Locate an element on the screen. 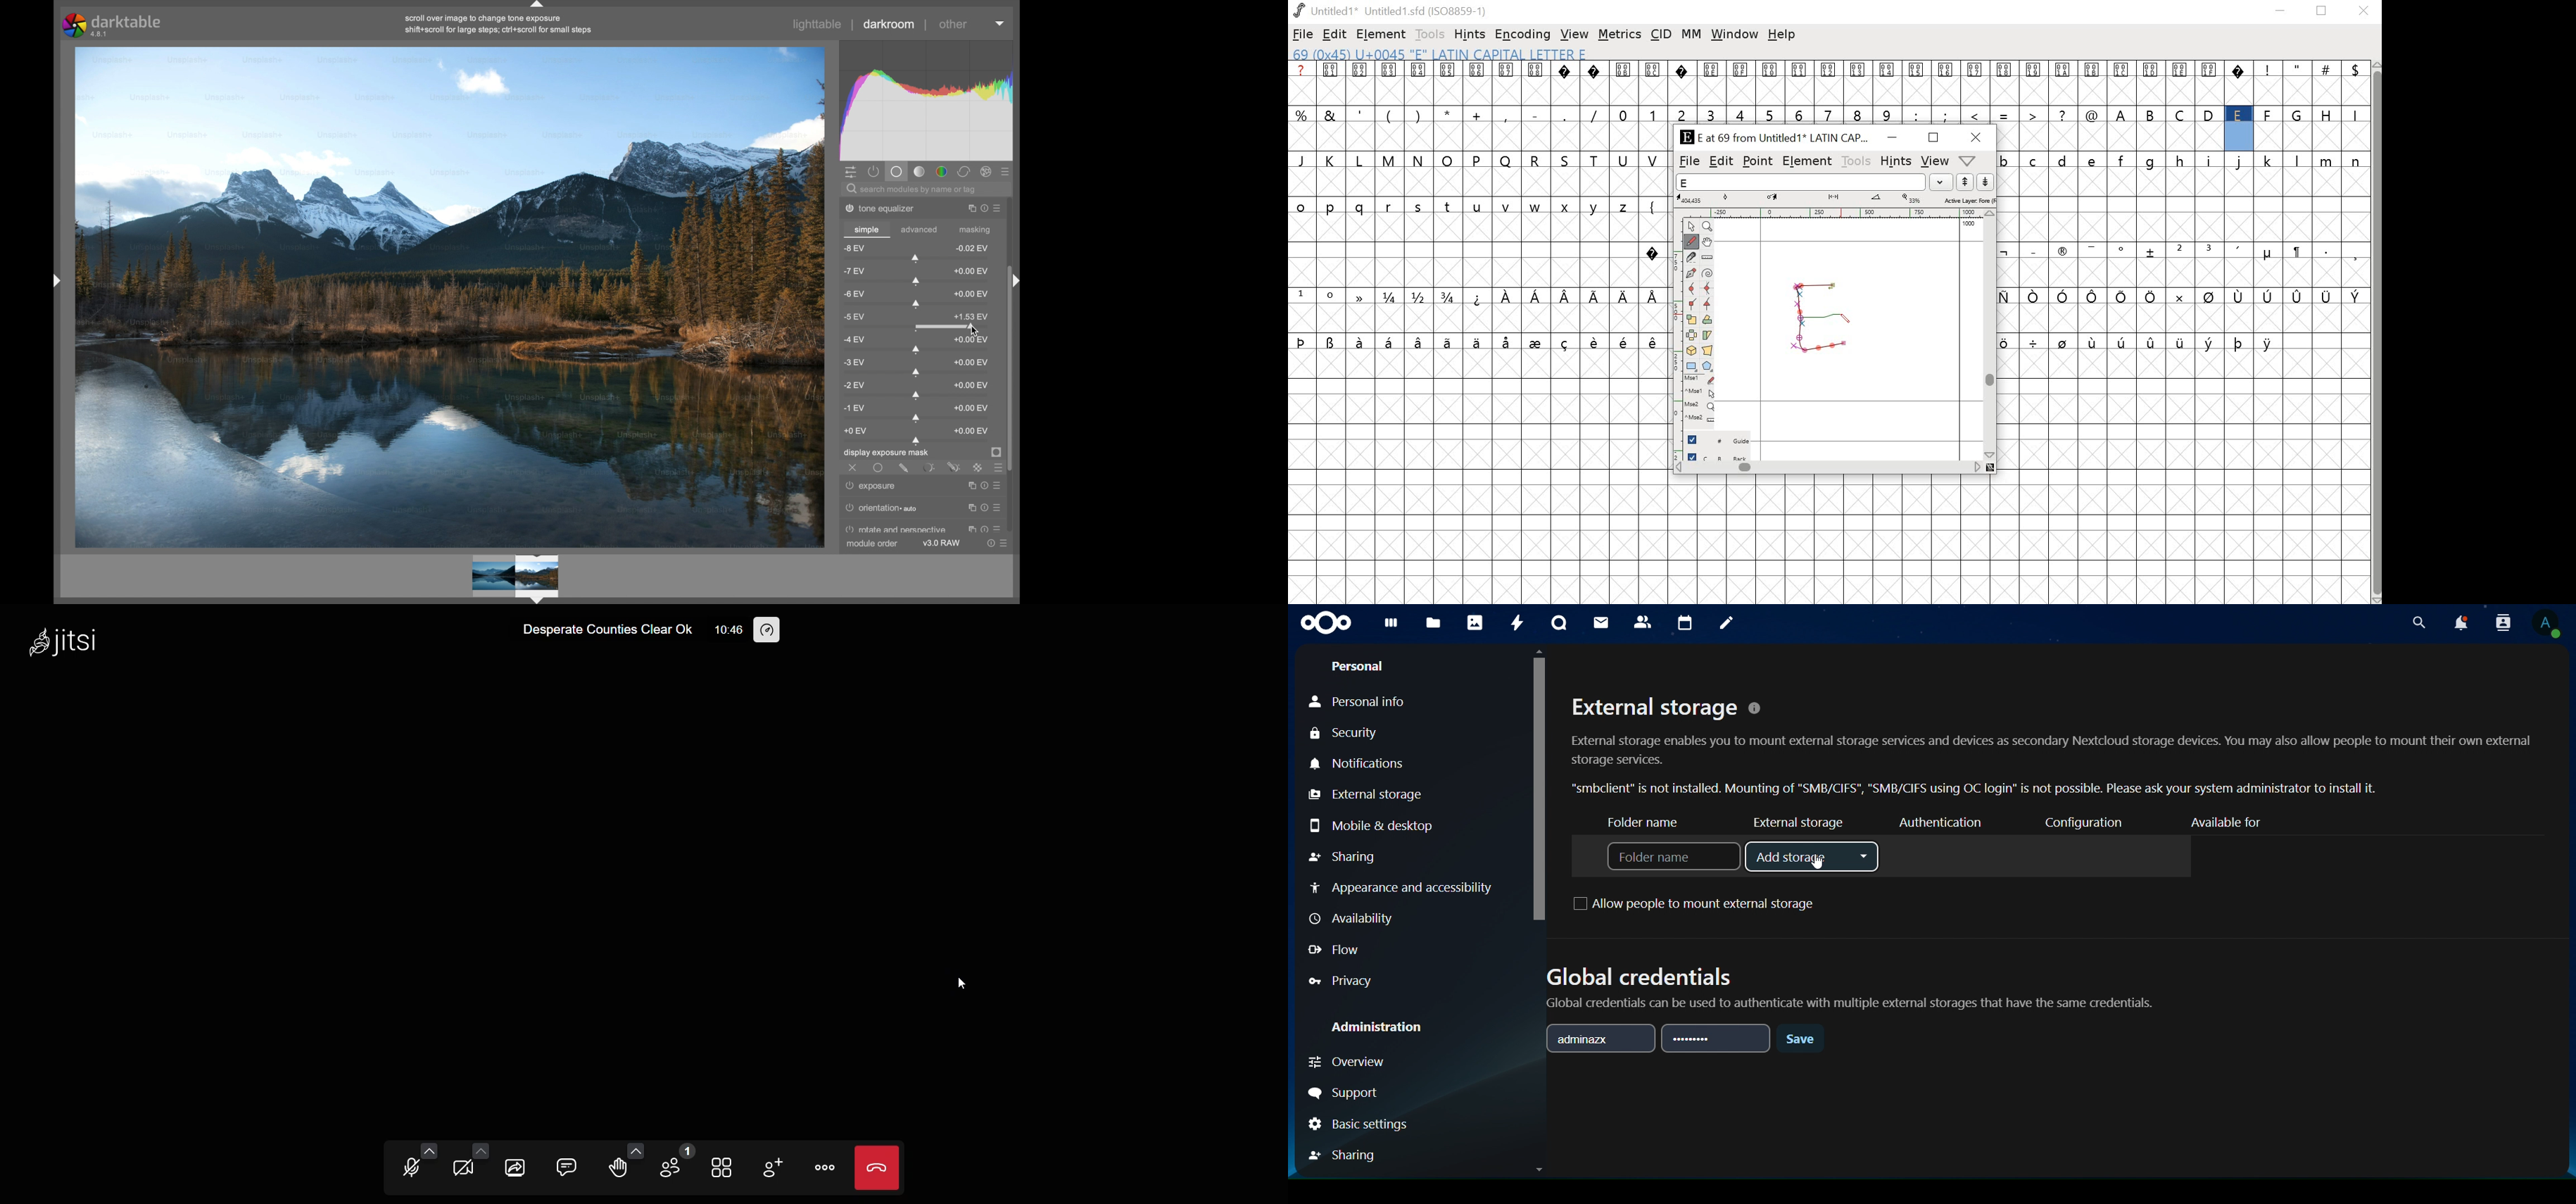 The height and width of the screenshot is (1204, 2576). effect is located at coordinates (986, 172).